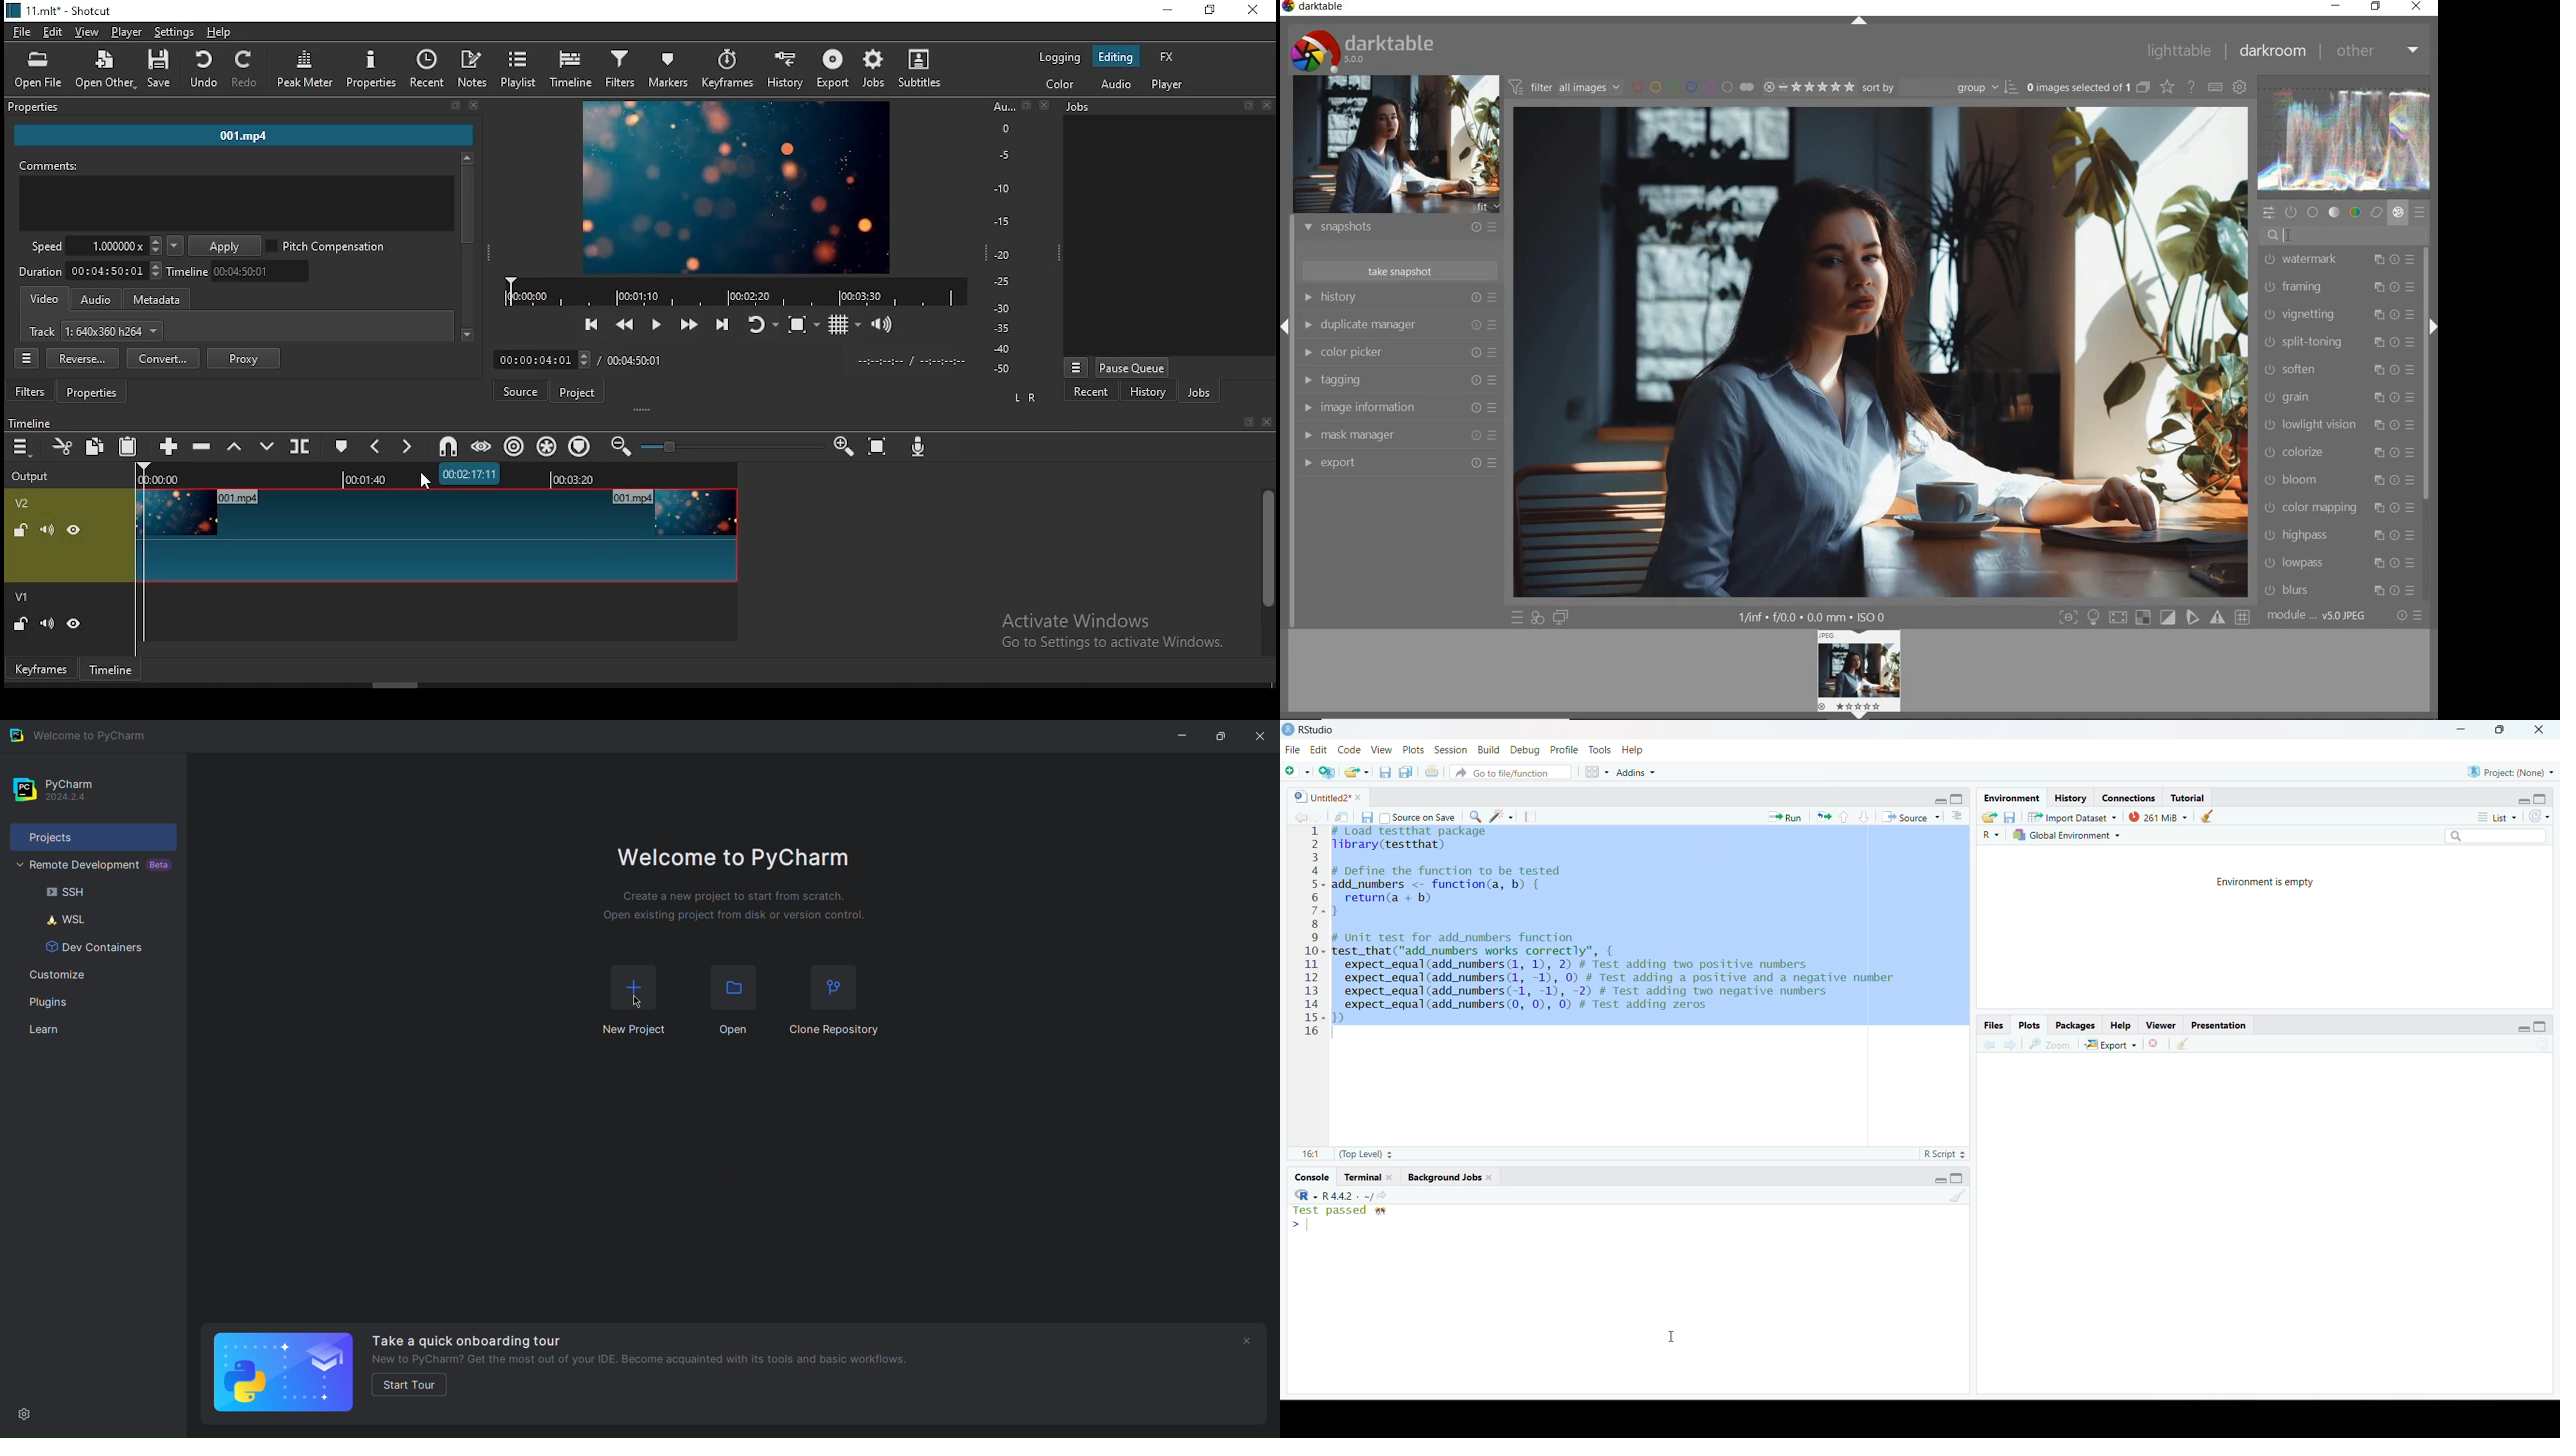 This screenshot has width=2576, height=1456. What do you see at coordinates (1787, 816) in the screenshot?
I see `run the current line or selection` at bounding box center [1787, 816].